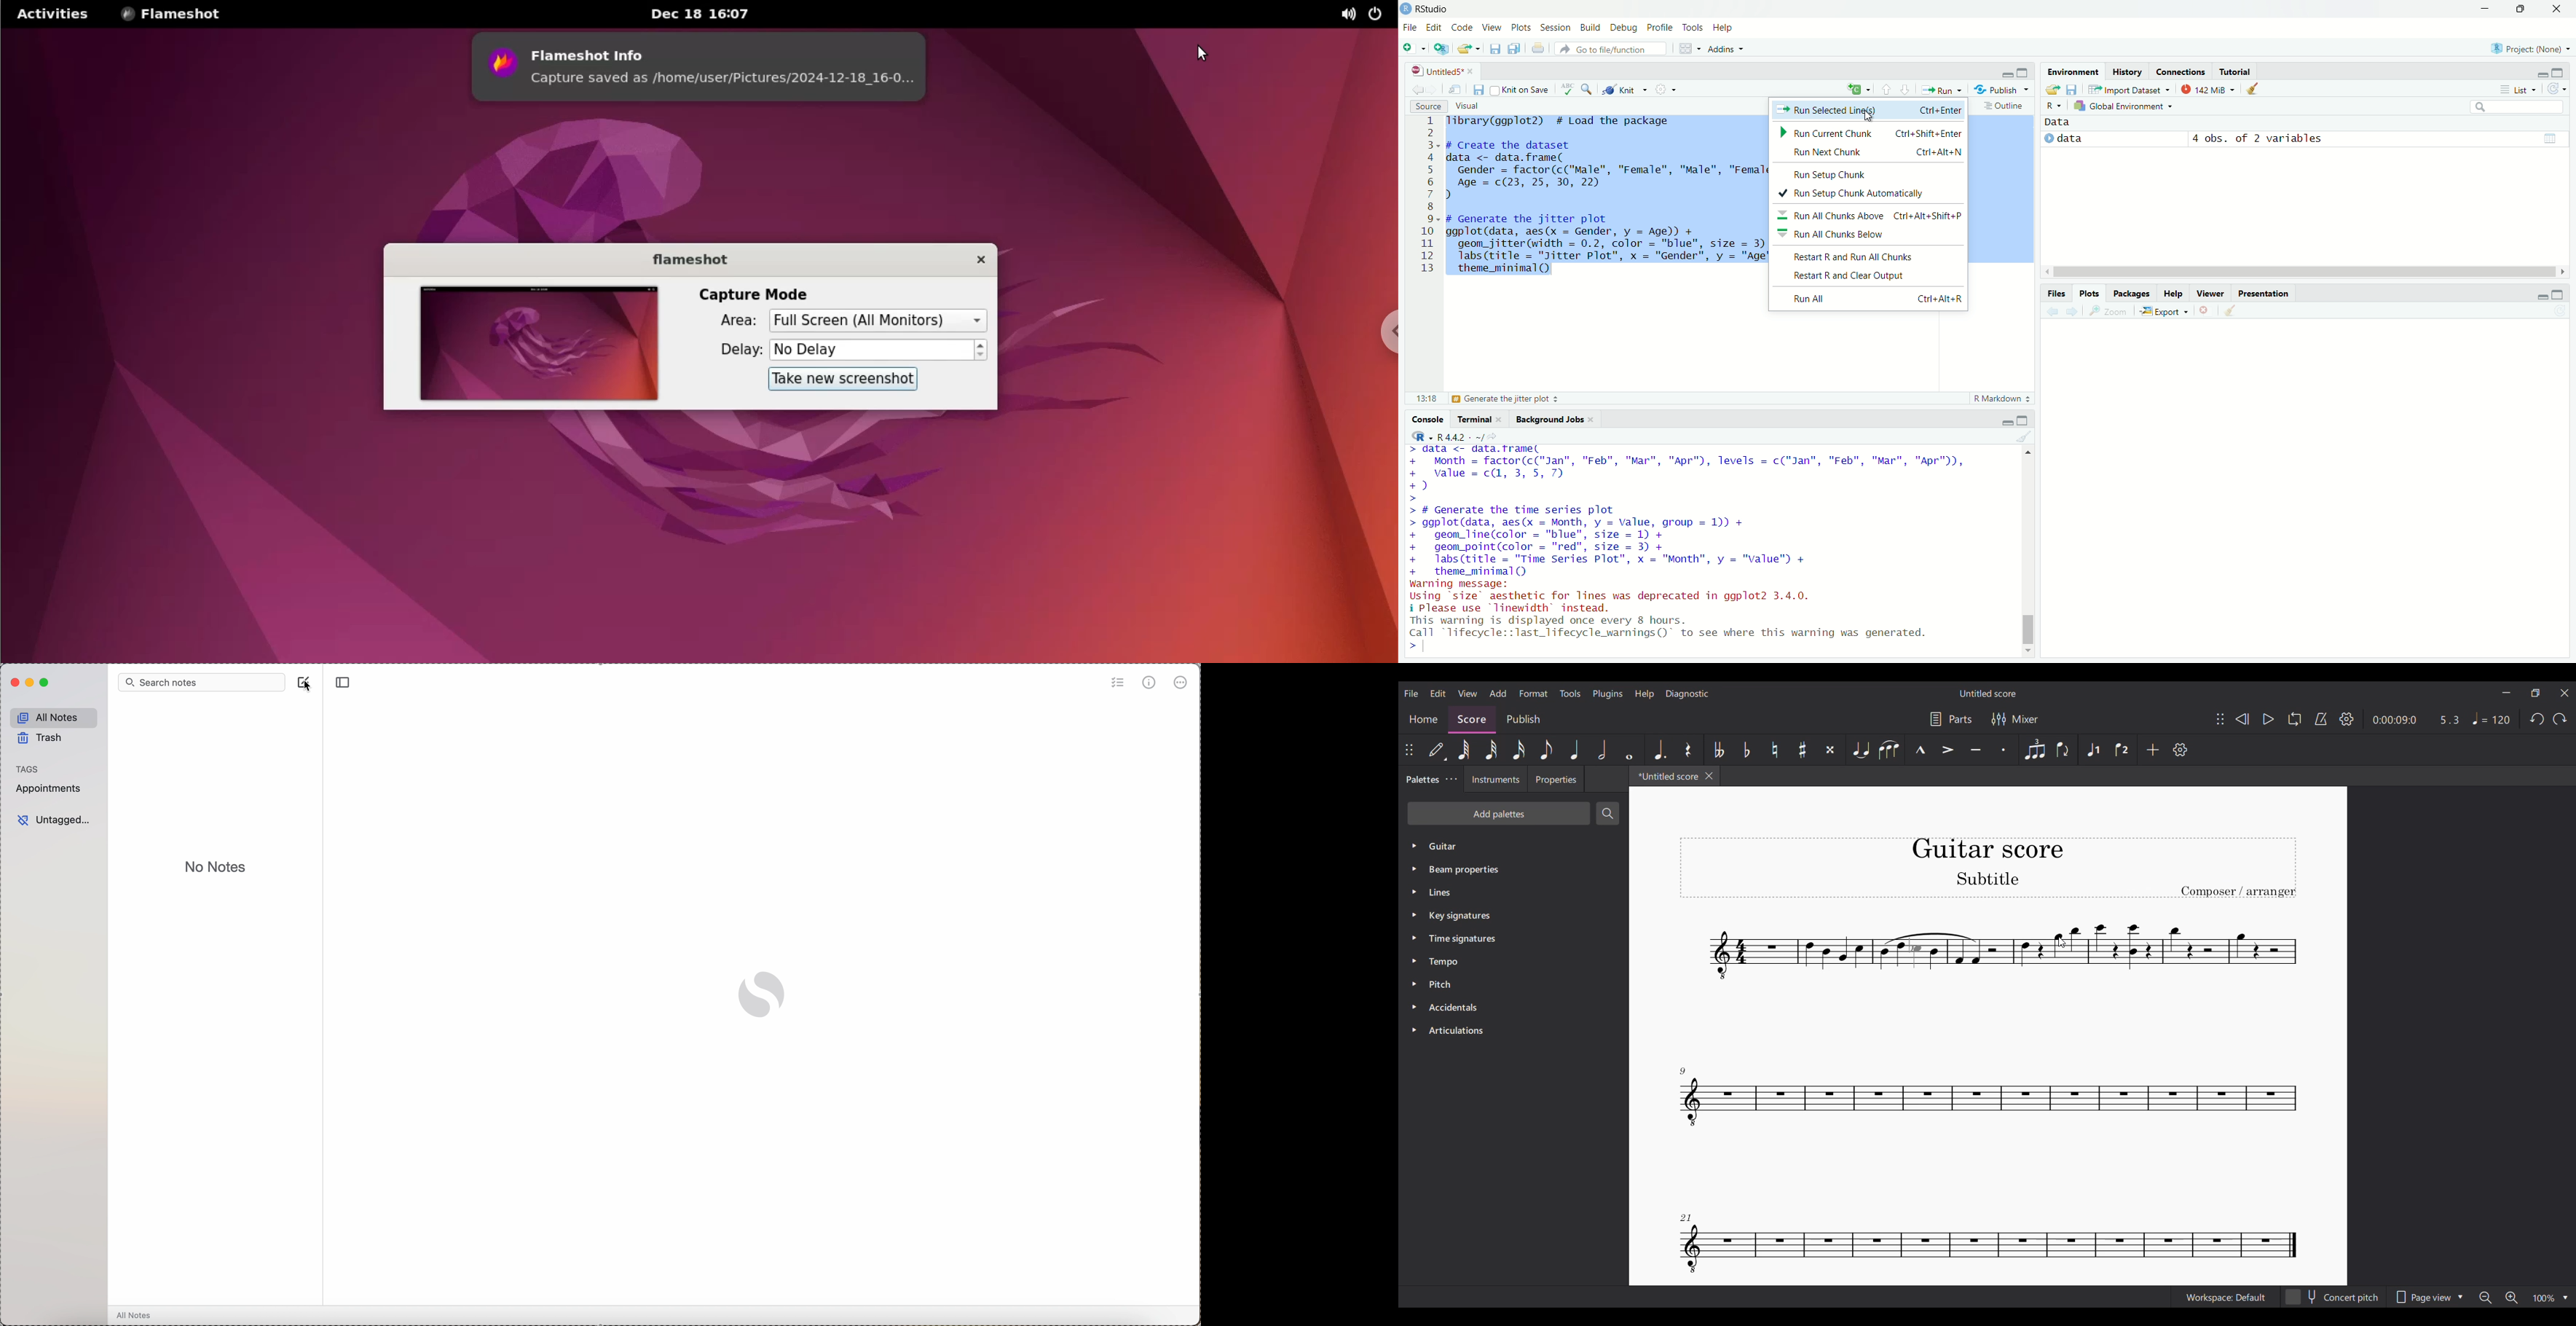  What do you see at coordinates (1943, 88) in the screenshot?
I see `run the current line or selection` at bounding box center [1943, 88].